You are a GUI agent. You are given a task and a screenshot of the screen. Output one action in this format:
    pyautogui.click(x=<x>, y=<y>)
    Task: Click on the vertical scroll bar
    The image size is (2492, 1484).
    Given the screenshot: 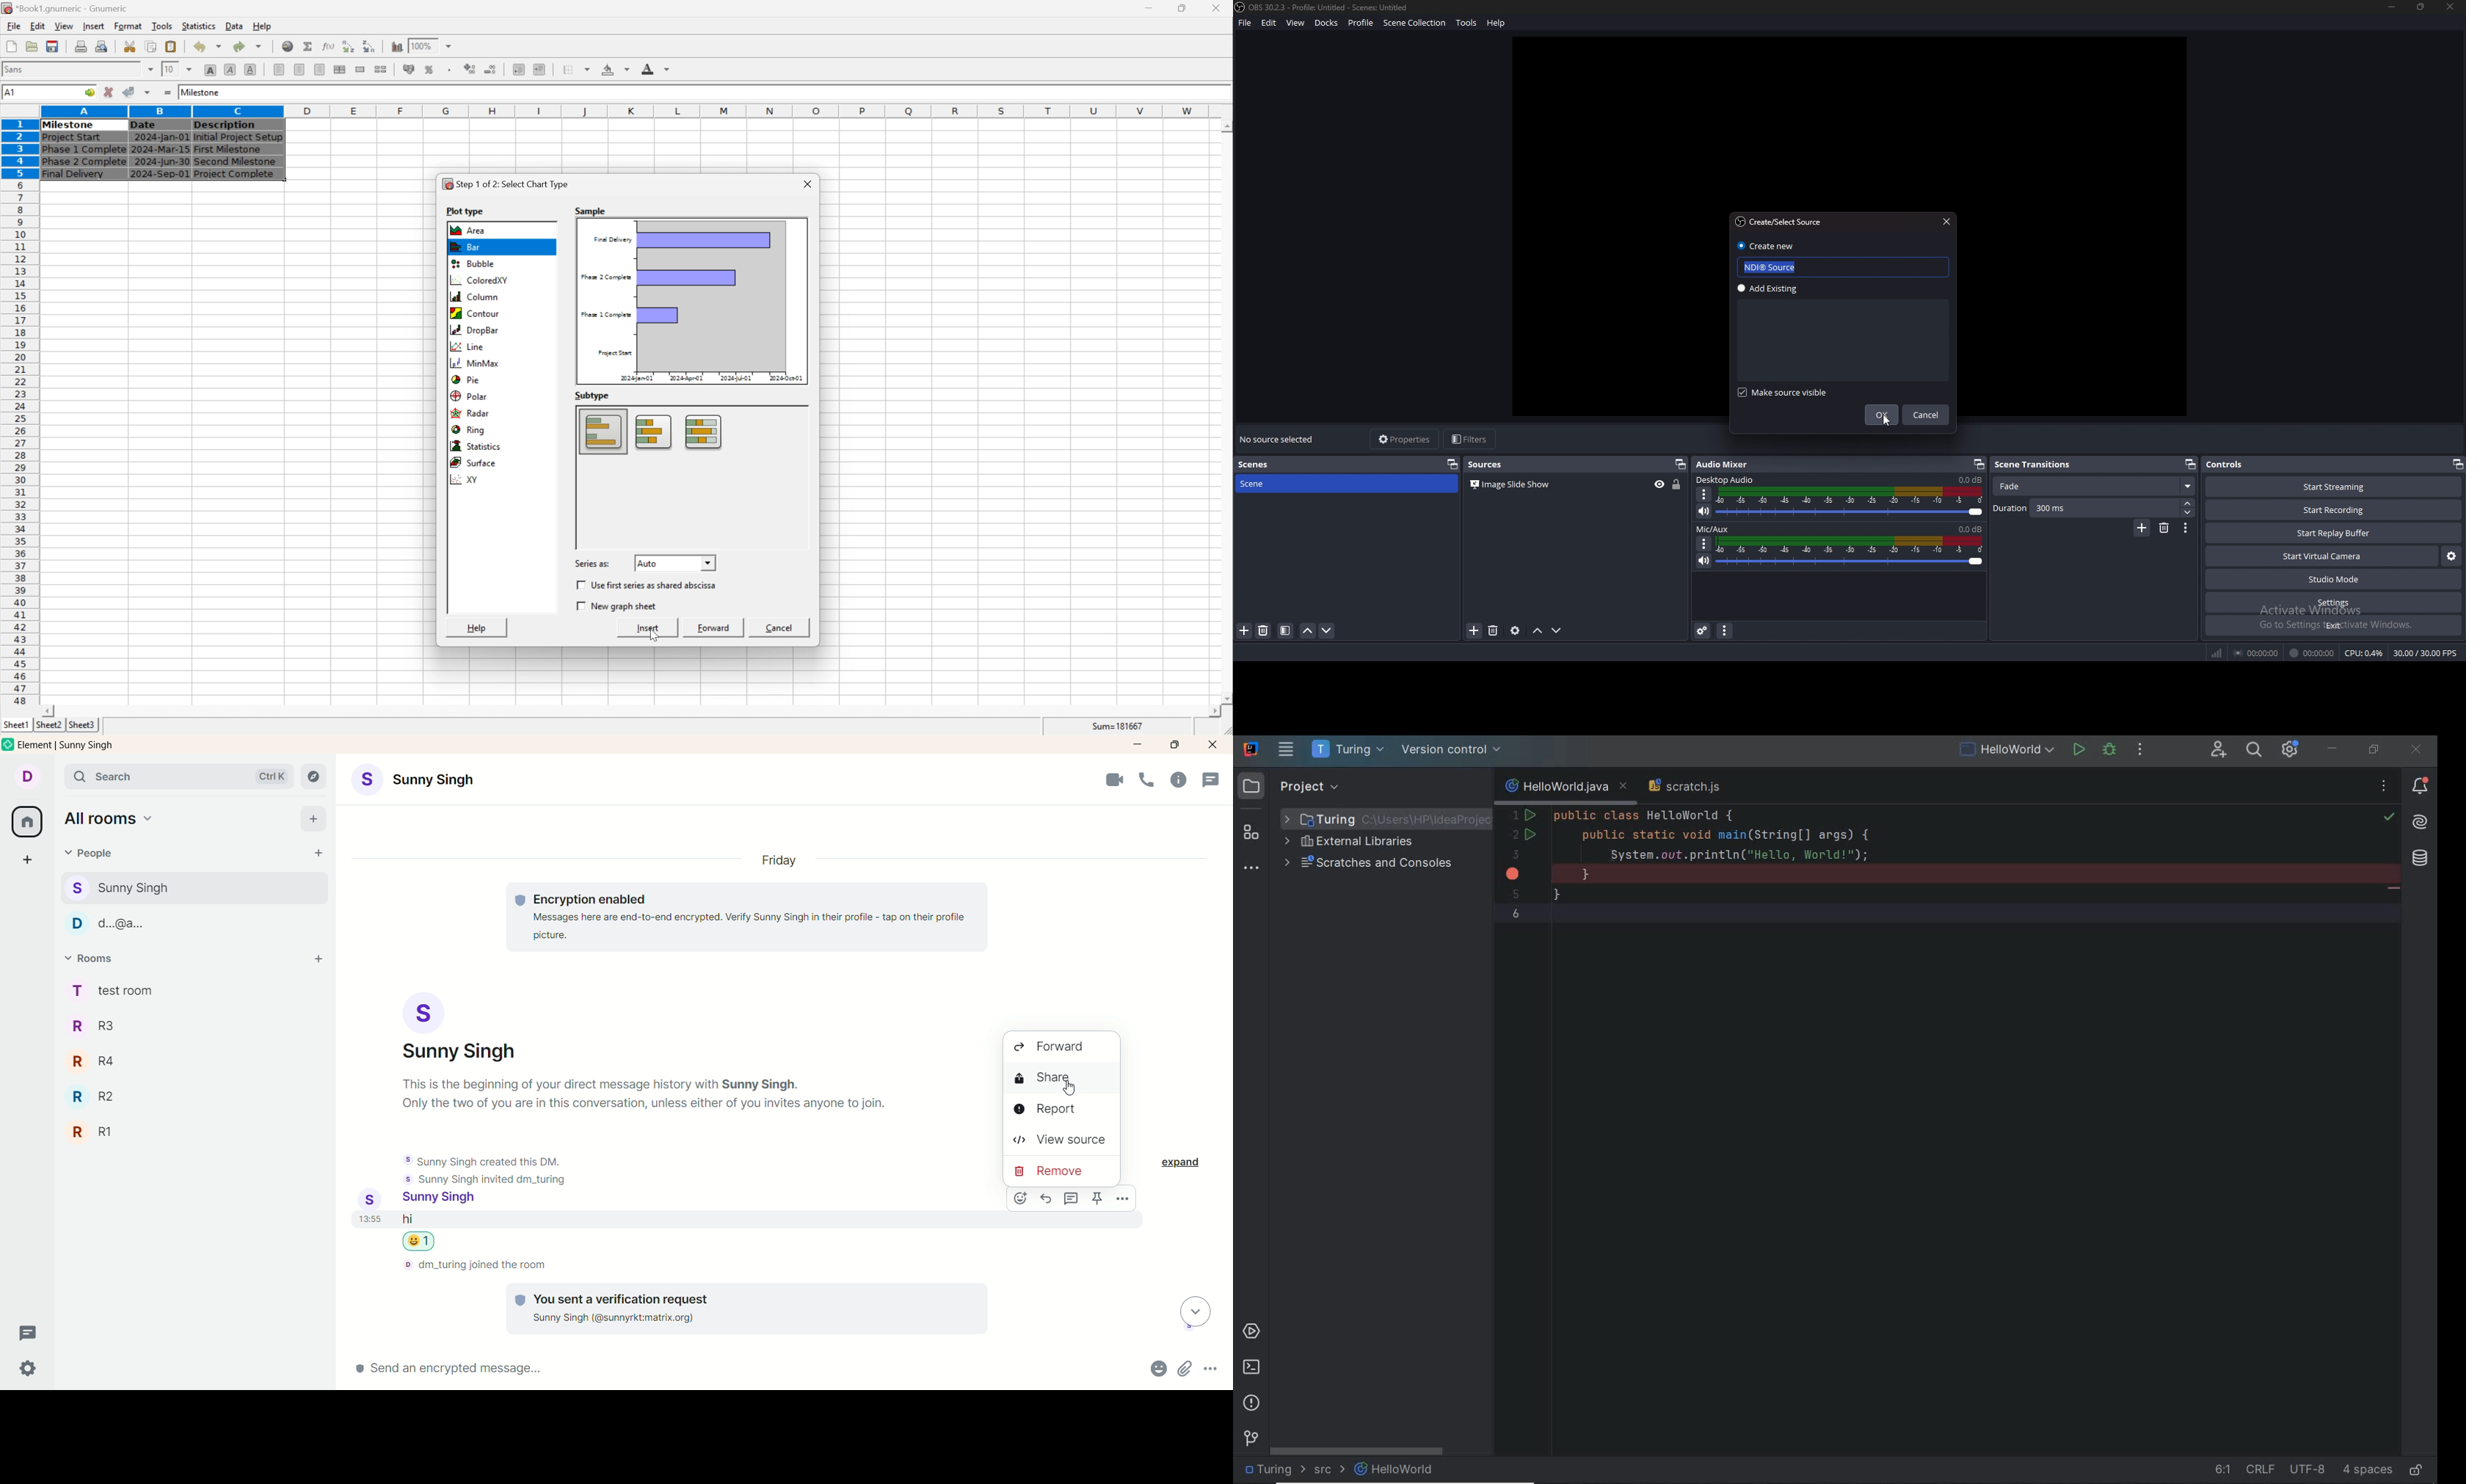 What is the action you would take?
    pyautogui.click(x=1225, y=1078)
    